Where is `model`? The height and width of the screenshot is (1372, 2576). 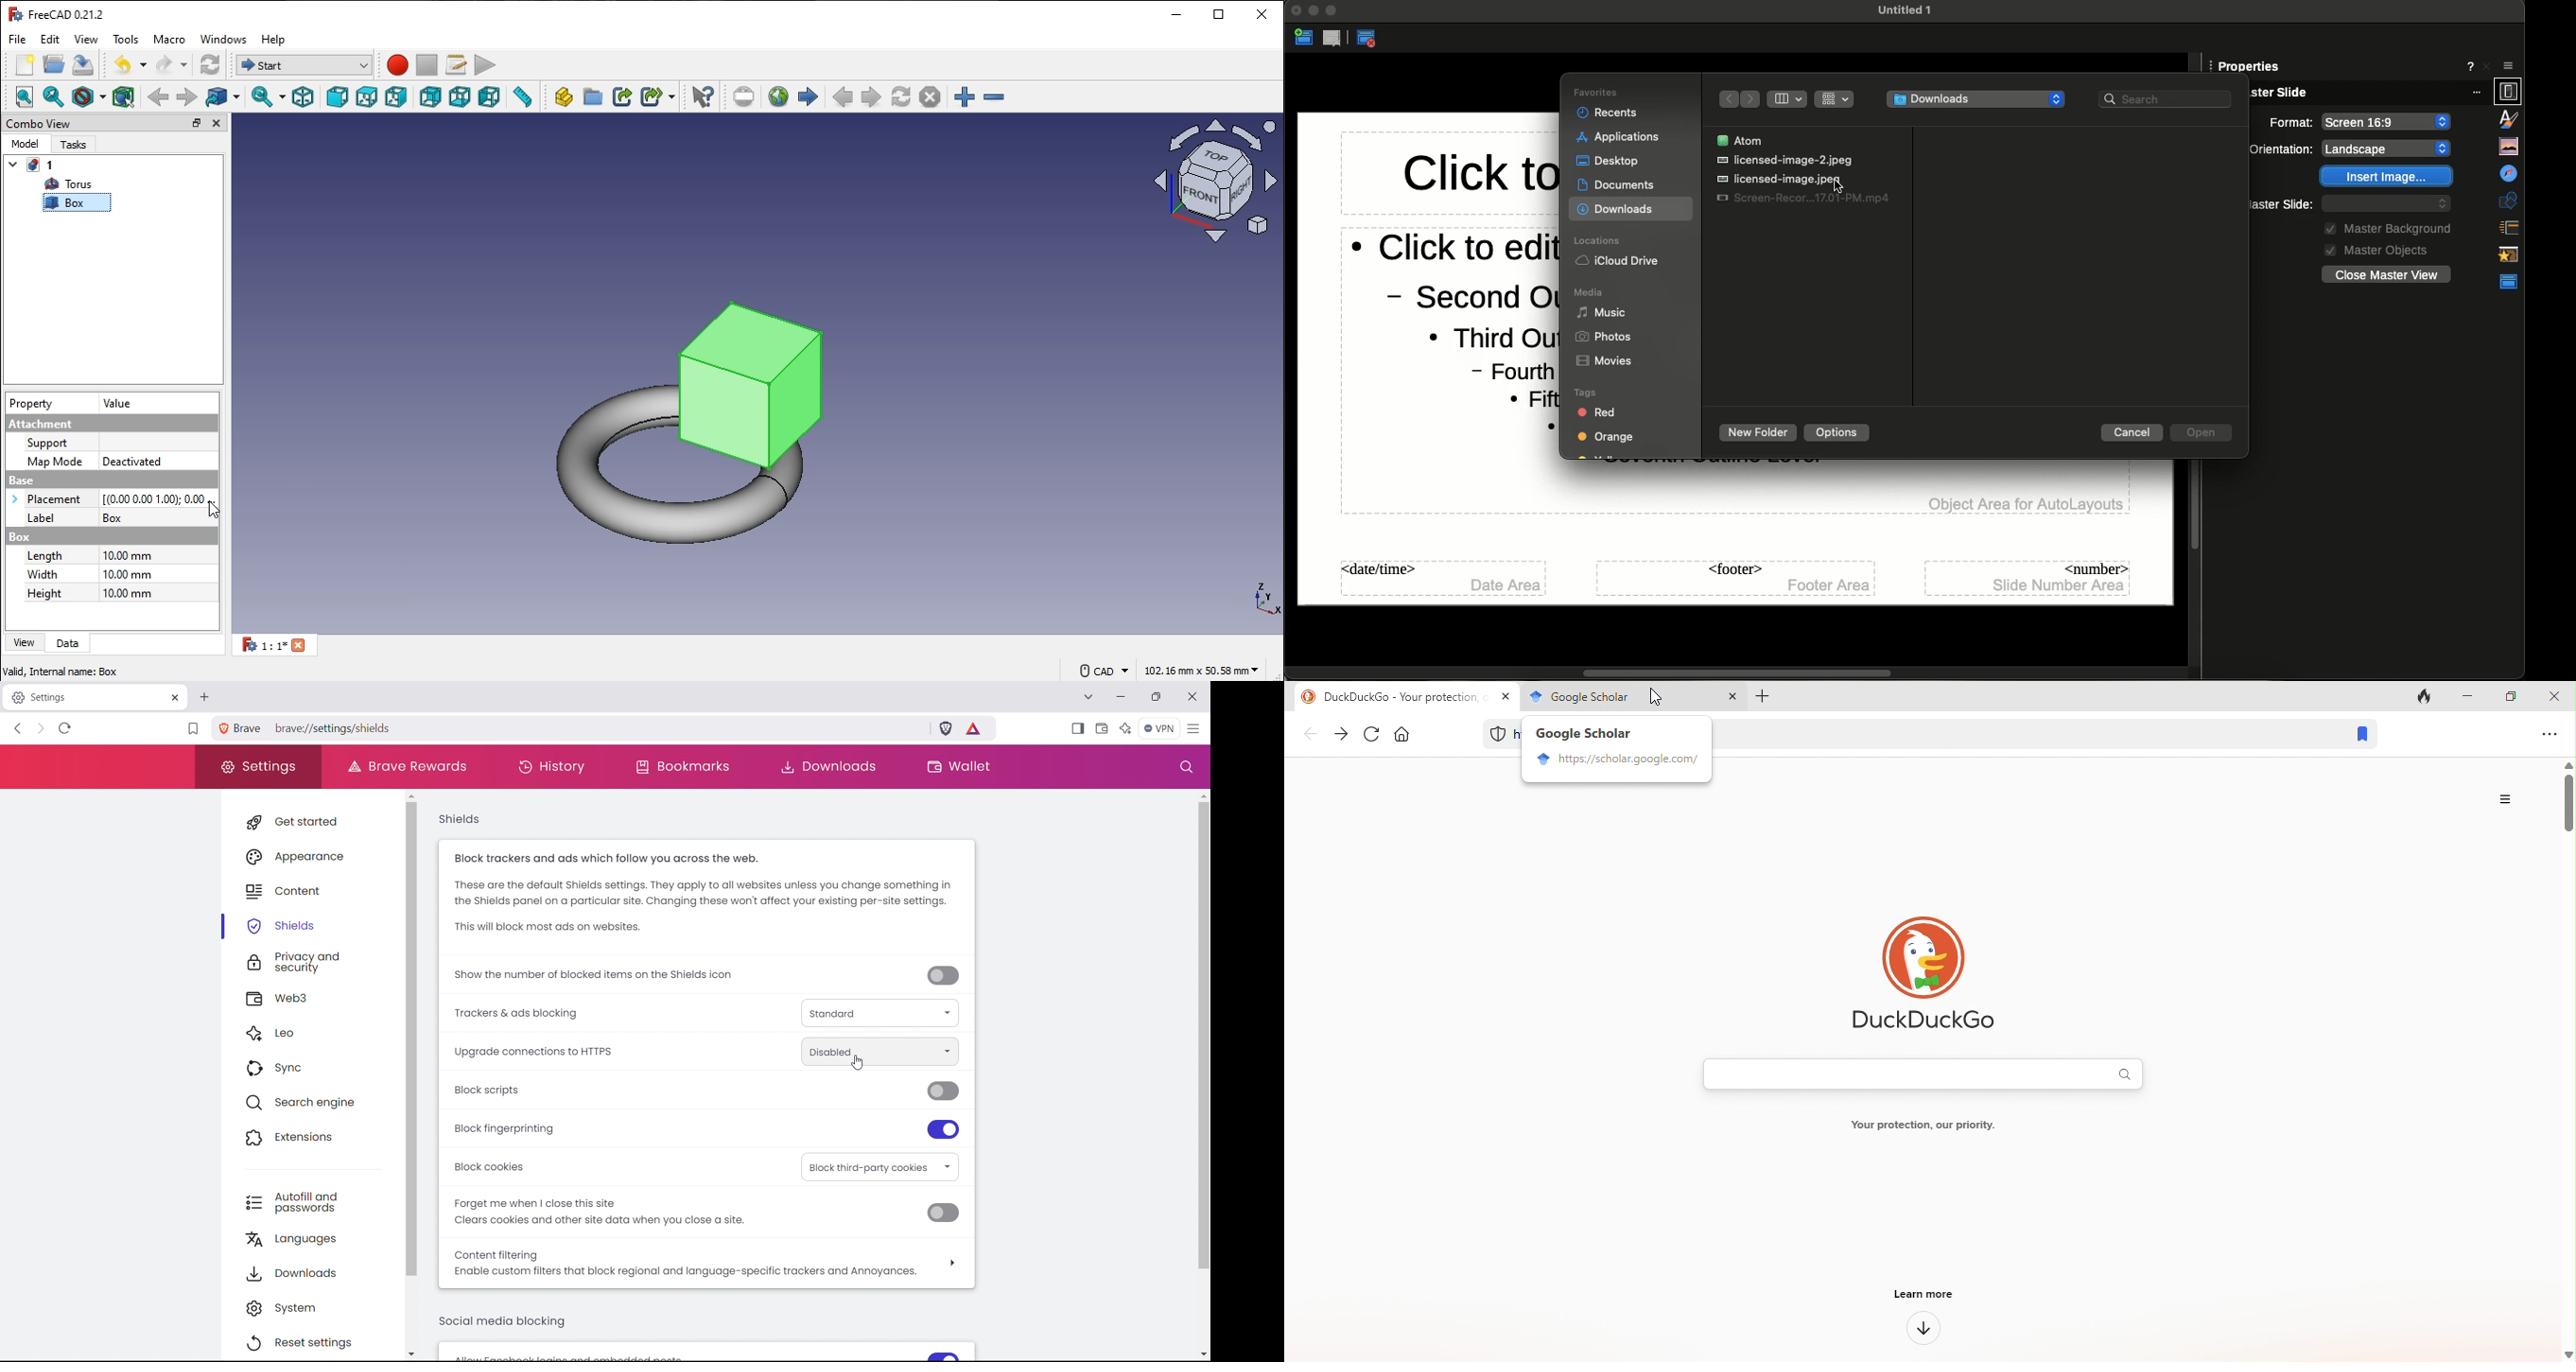
model is located at coordinates (24, 145).